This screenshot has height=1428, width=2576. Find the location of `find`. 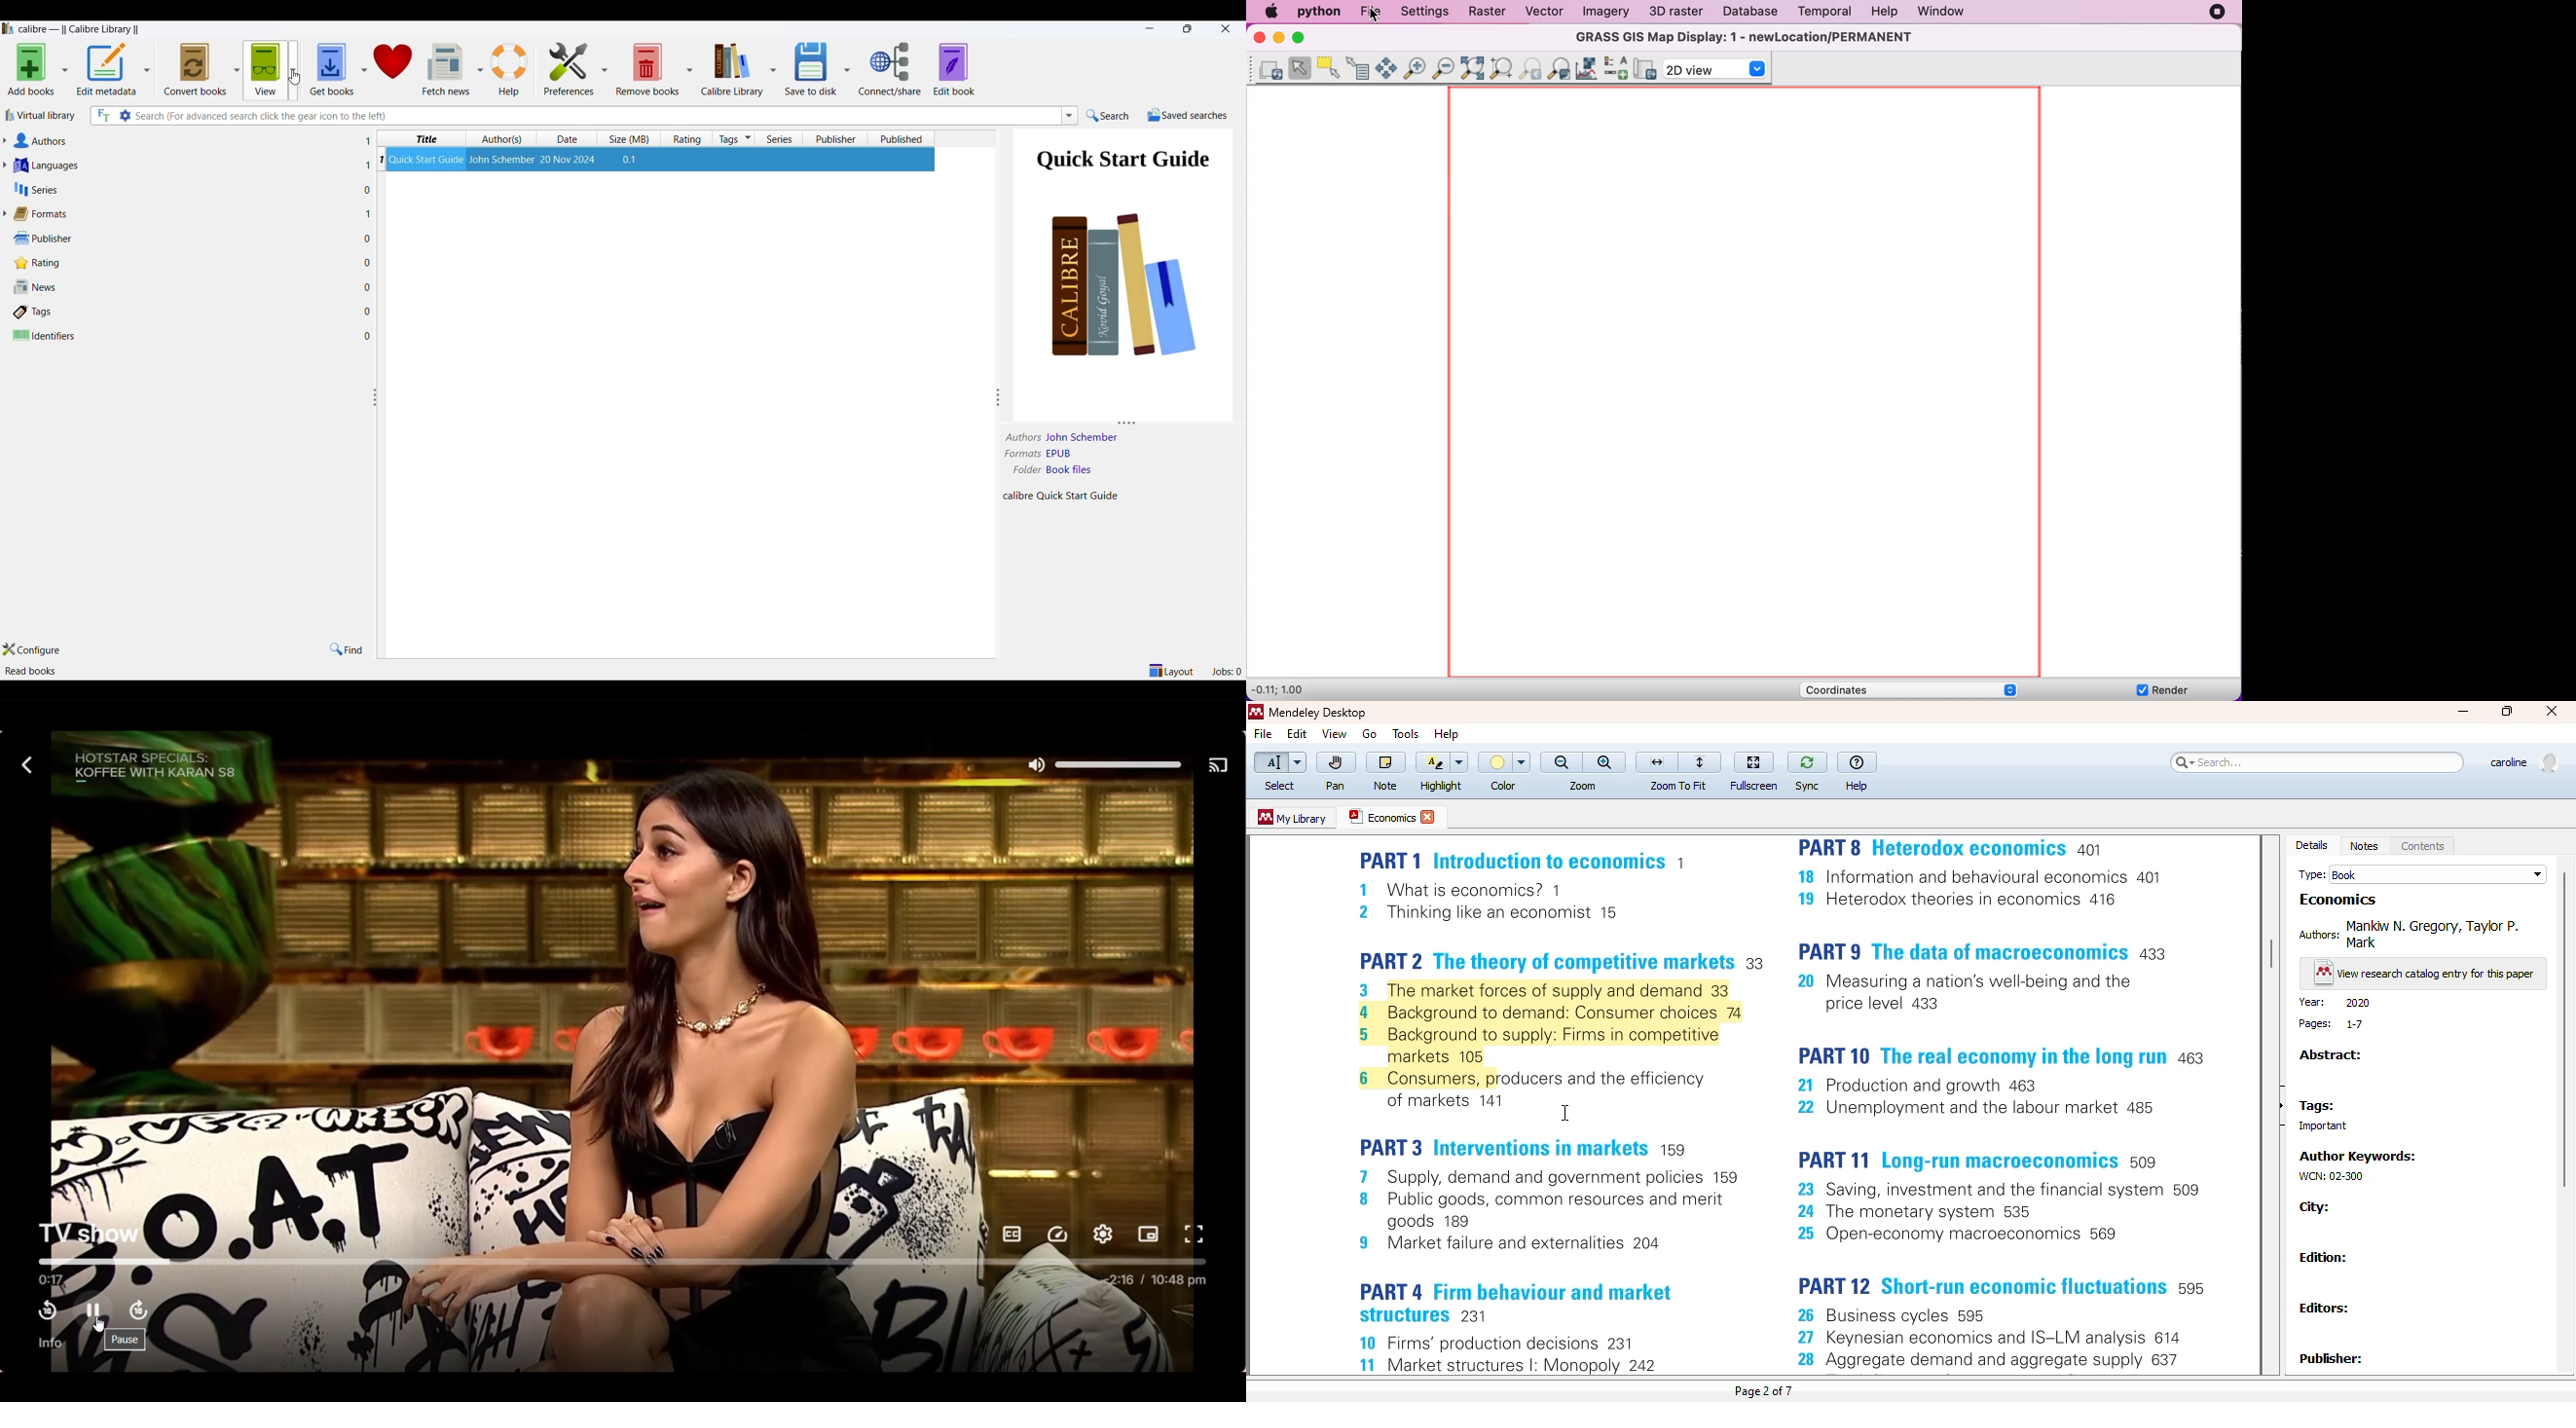

find is located at coordinates (347, 649).